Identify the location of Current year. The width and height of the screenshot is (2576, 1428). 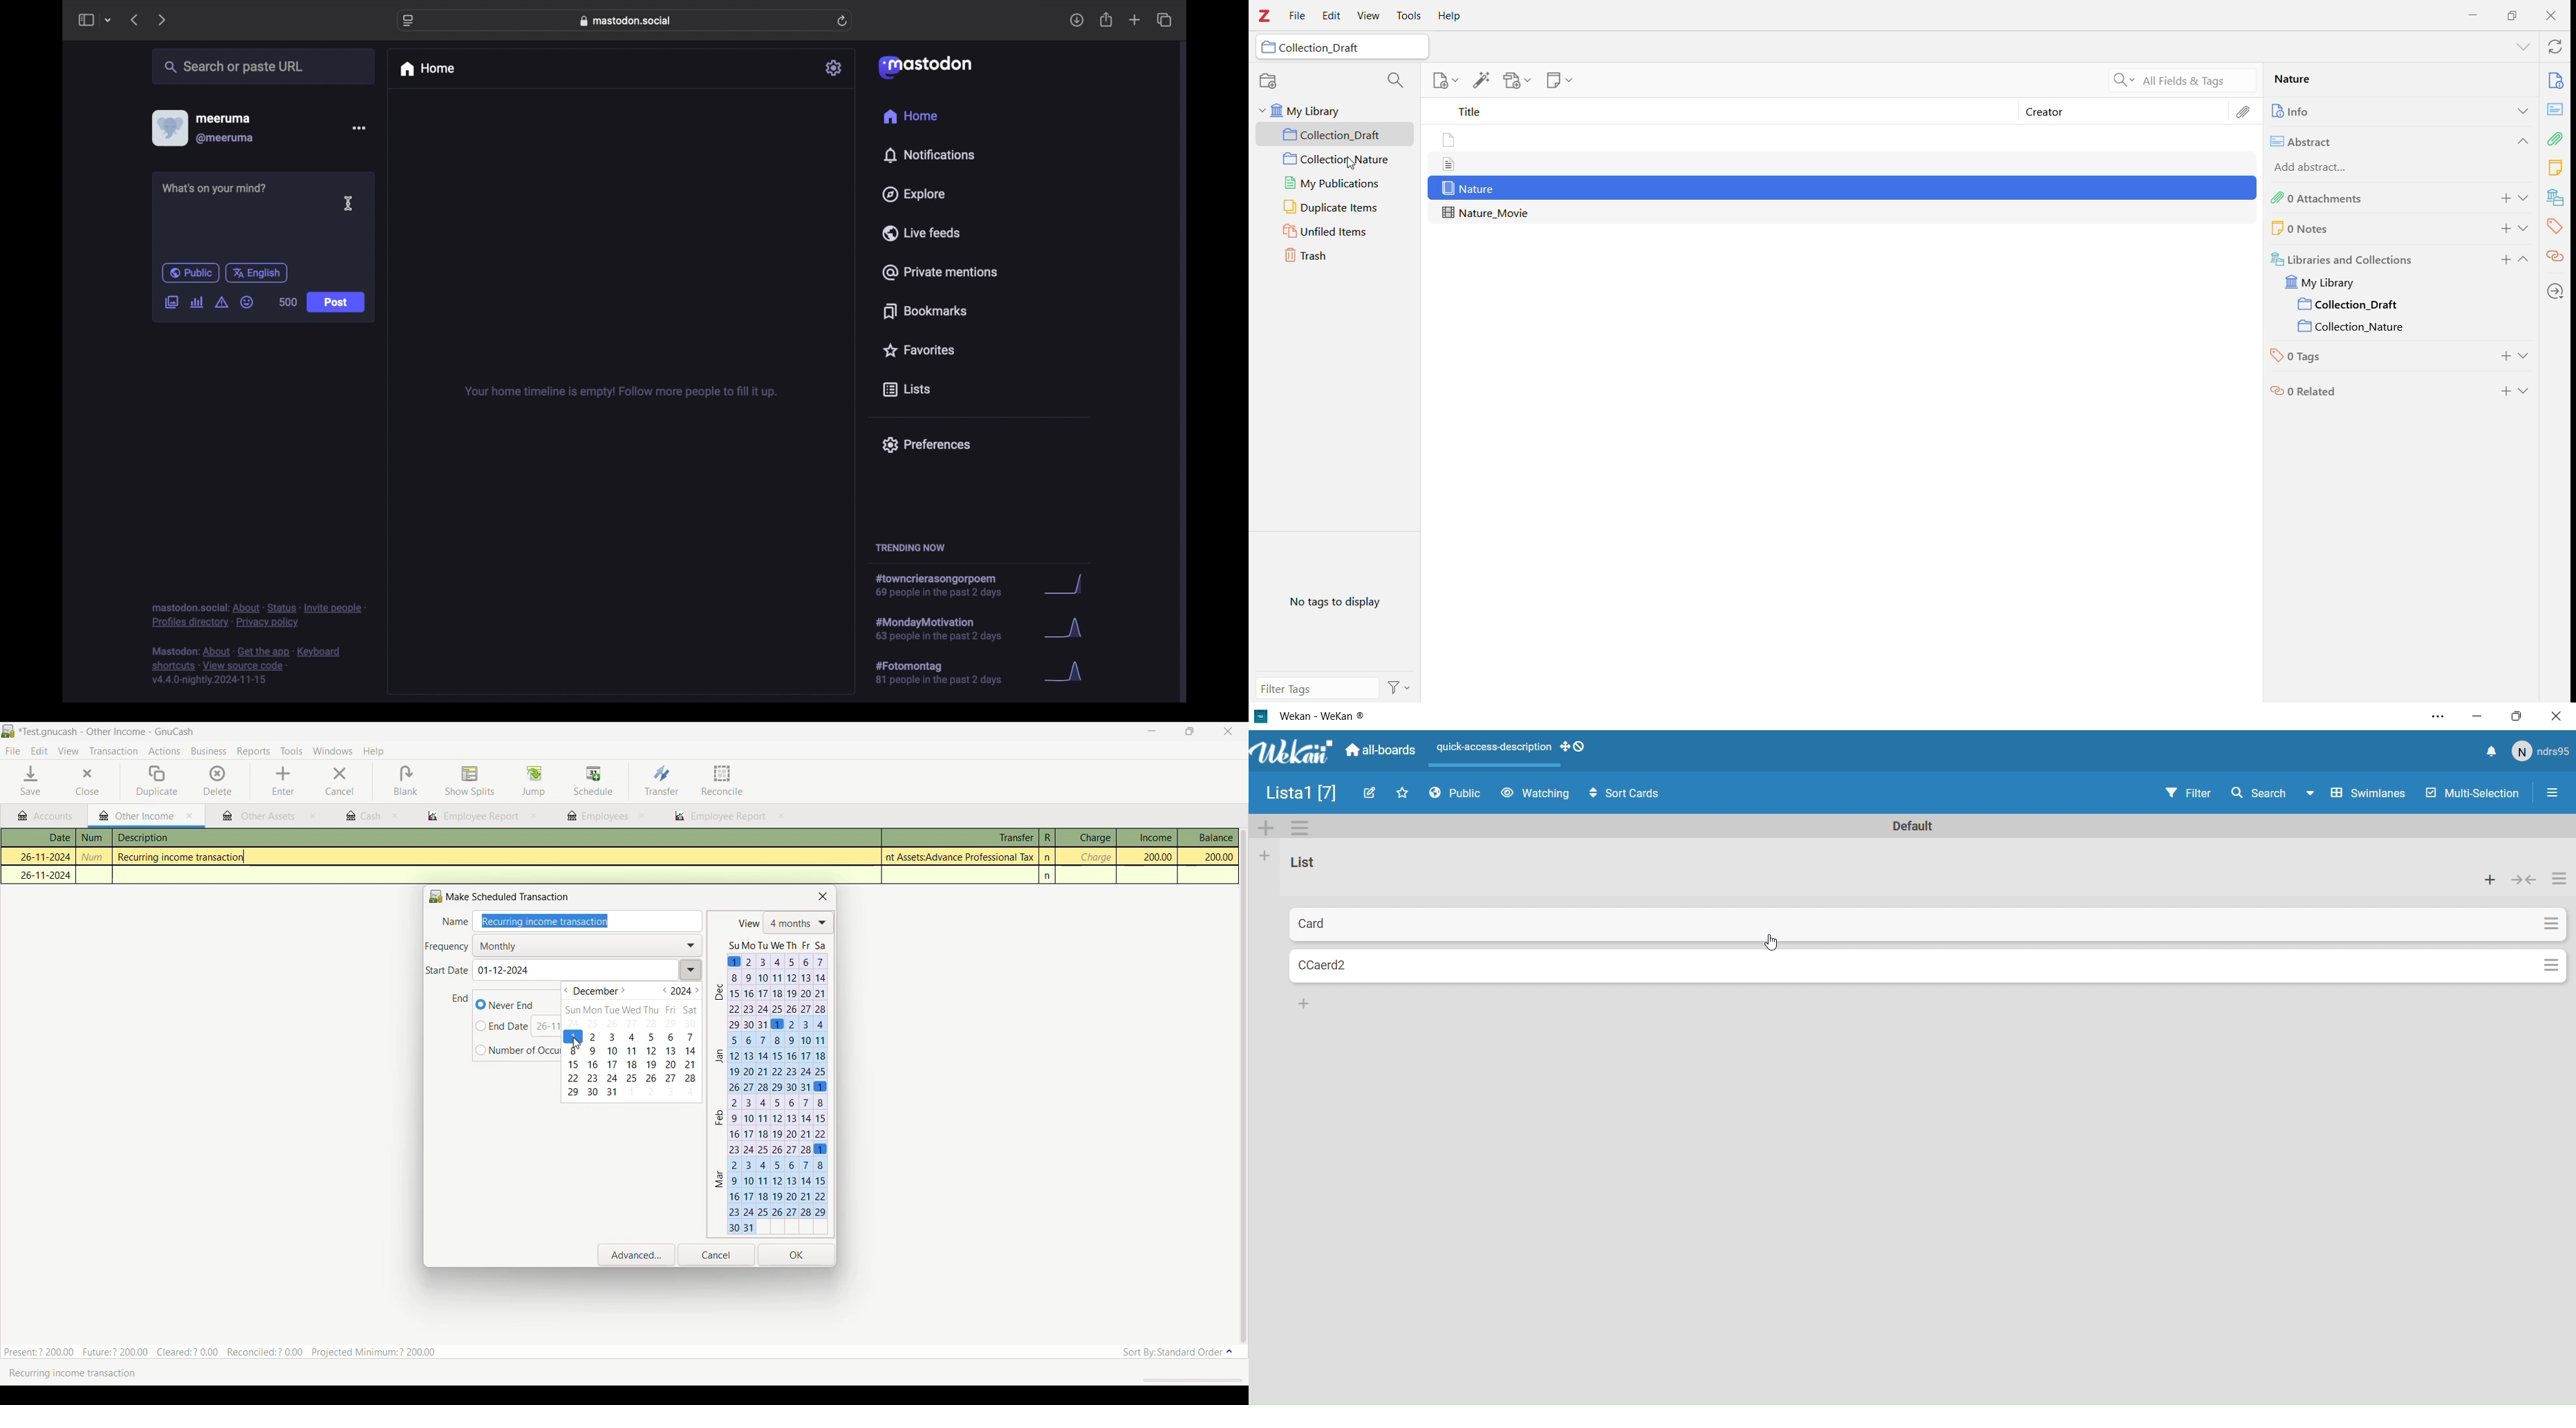
(682, 991).